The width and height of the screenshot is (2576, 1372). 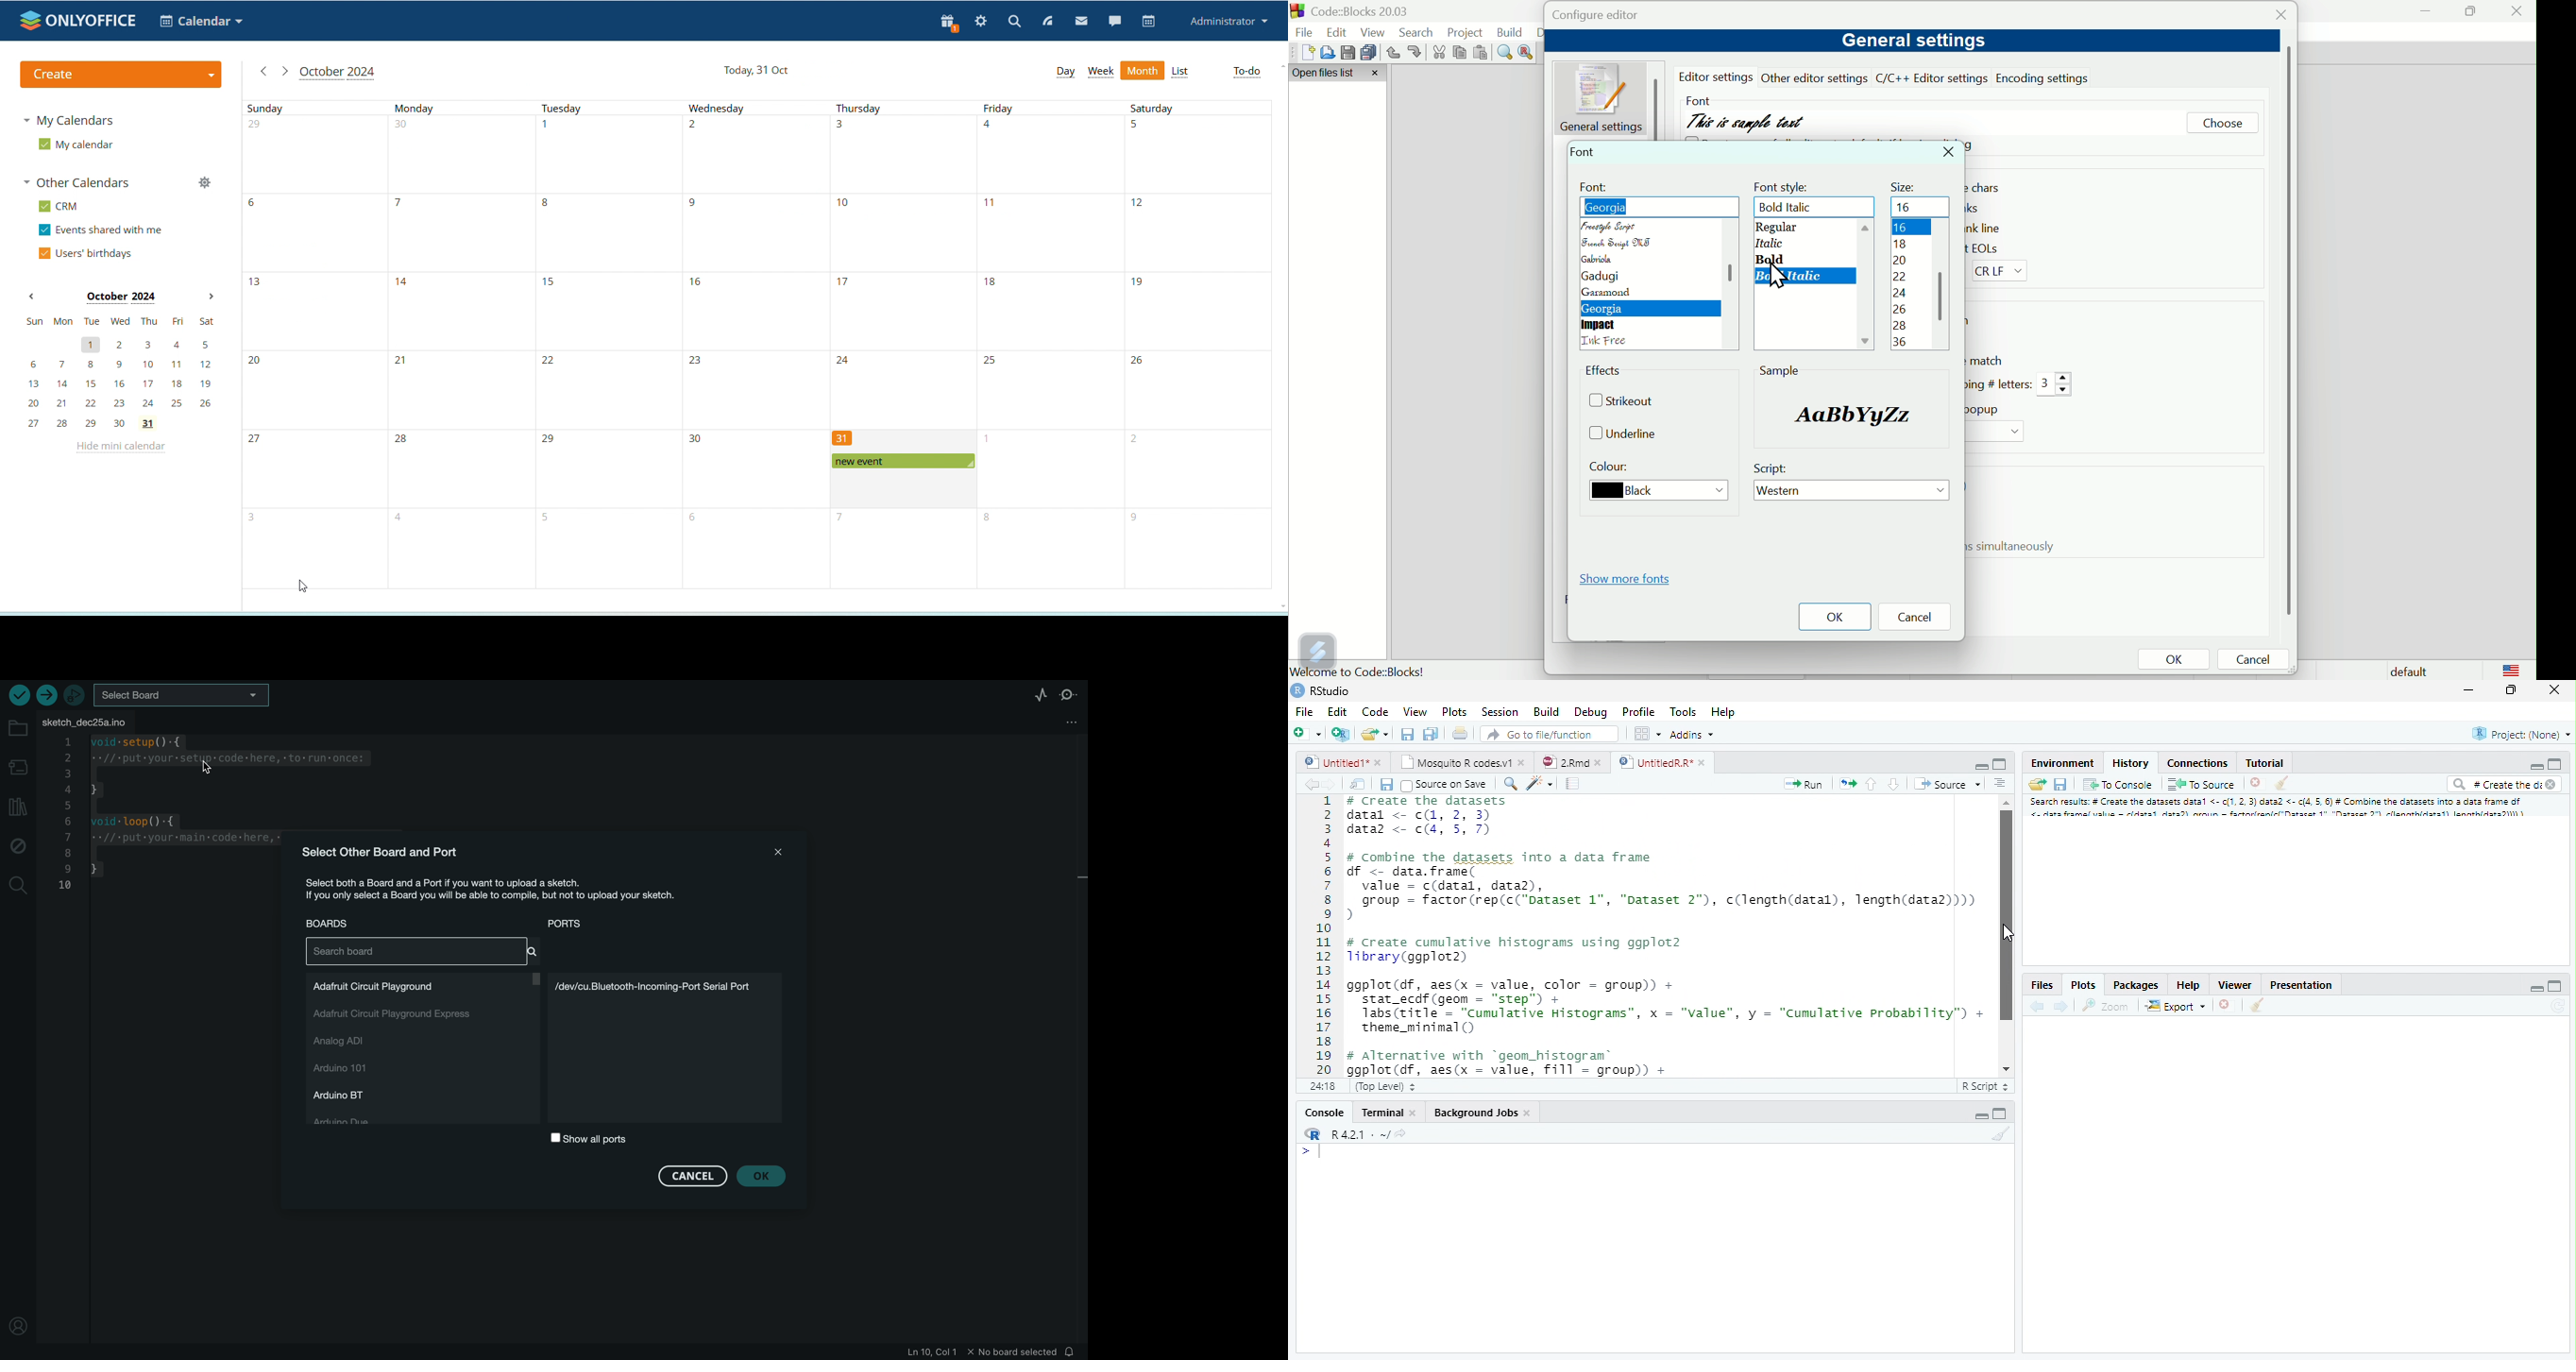 What do you see at coordinates (1693, 736) in the screenshot?
I see `Addins` at bounding box center [1693, 736].